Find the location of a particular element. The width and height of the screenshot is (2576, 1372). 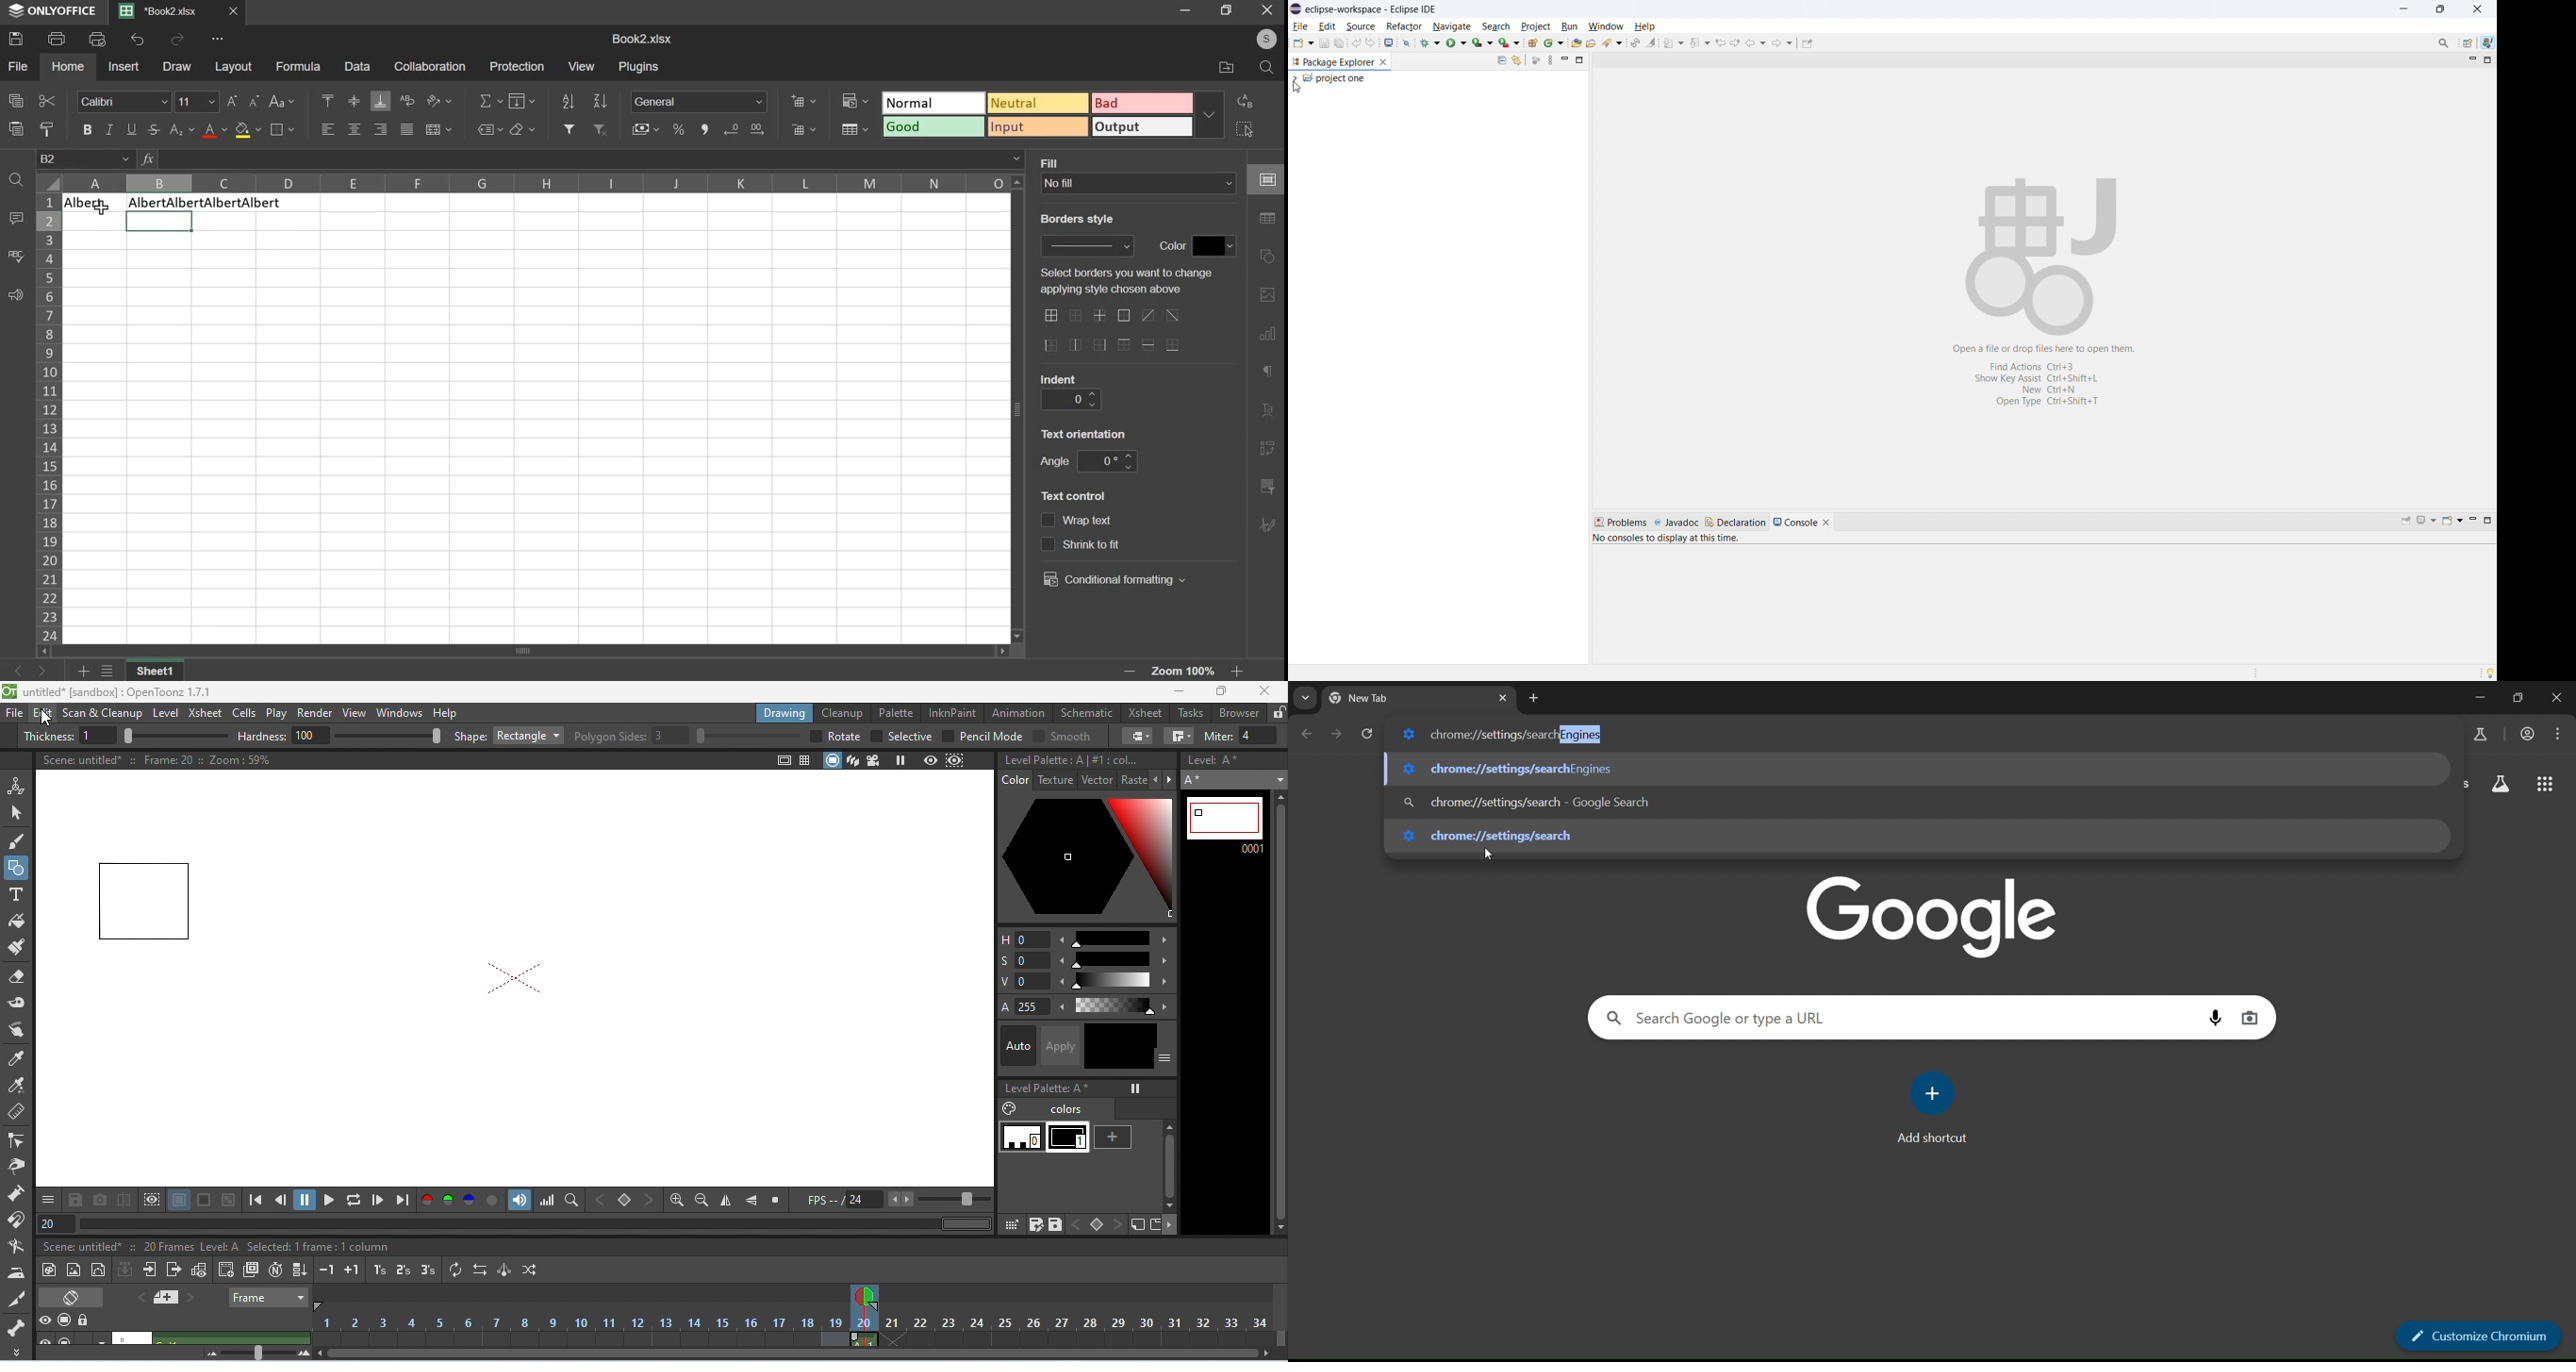

text is located at coordinates (1053, 461).